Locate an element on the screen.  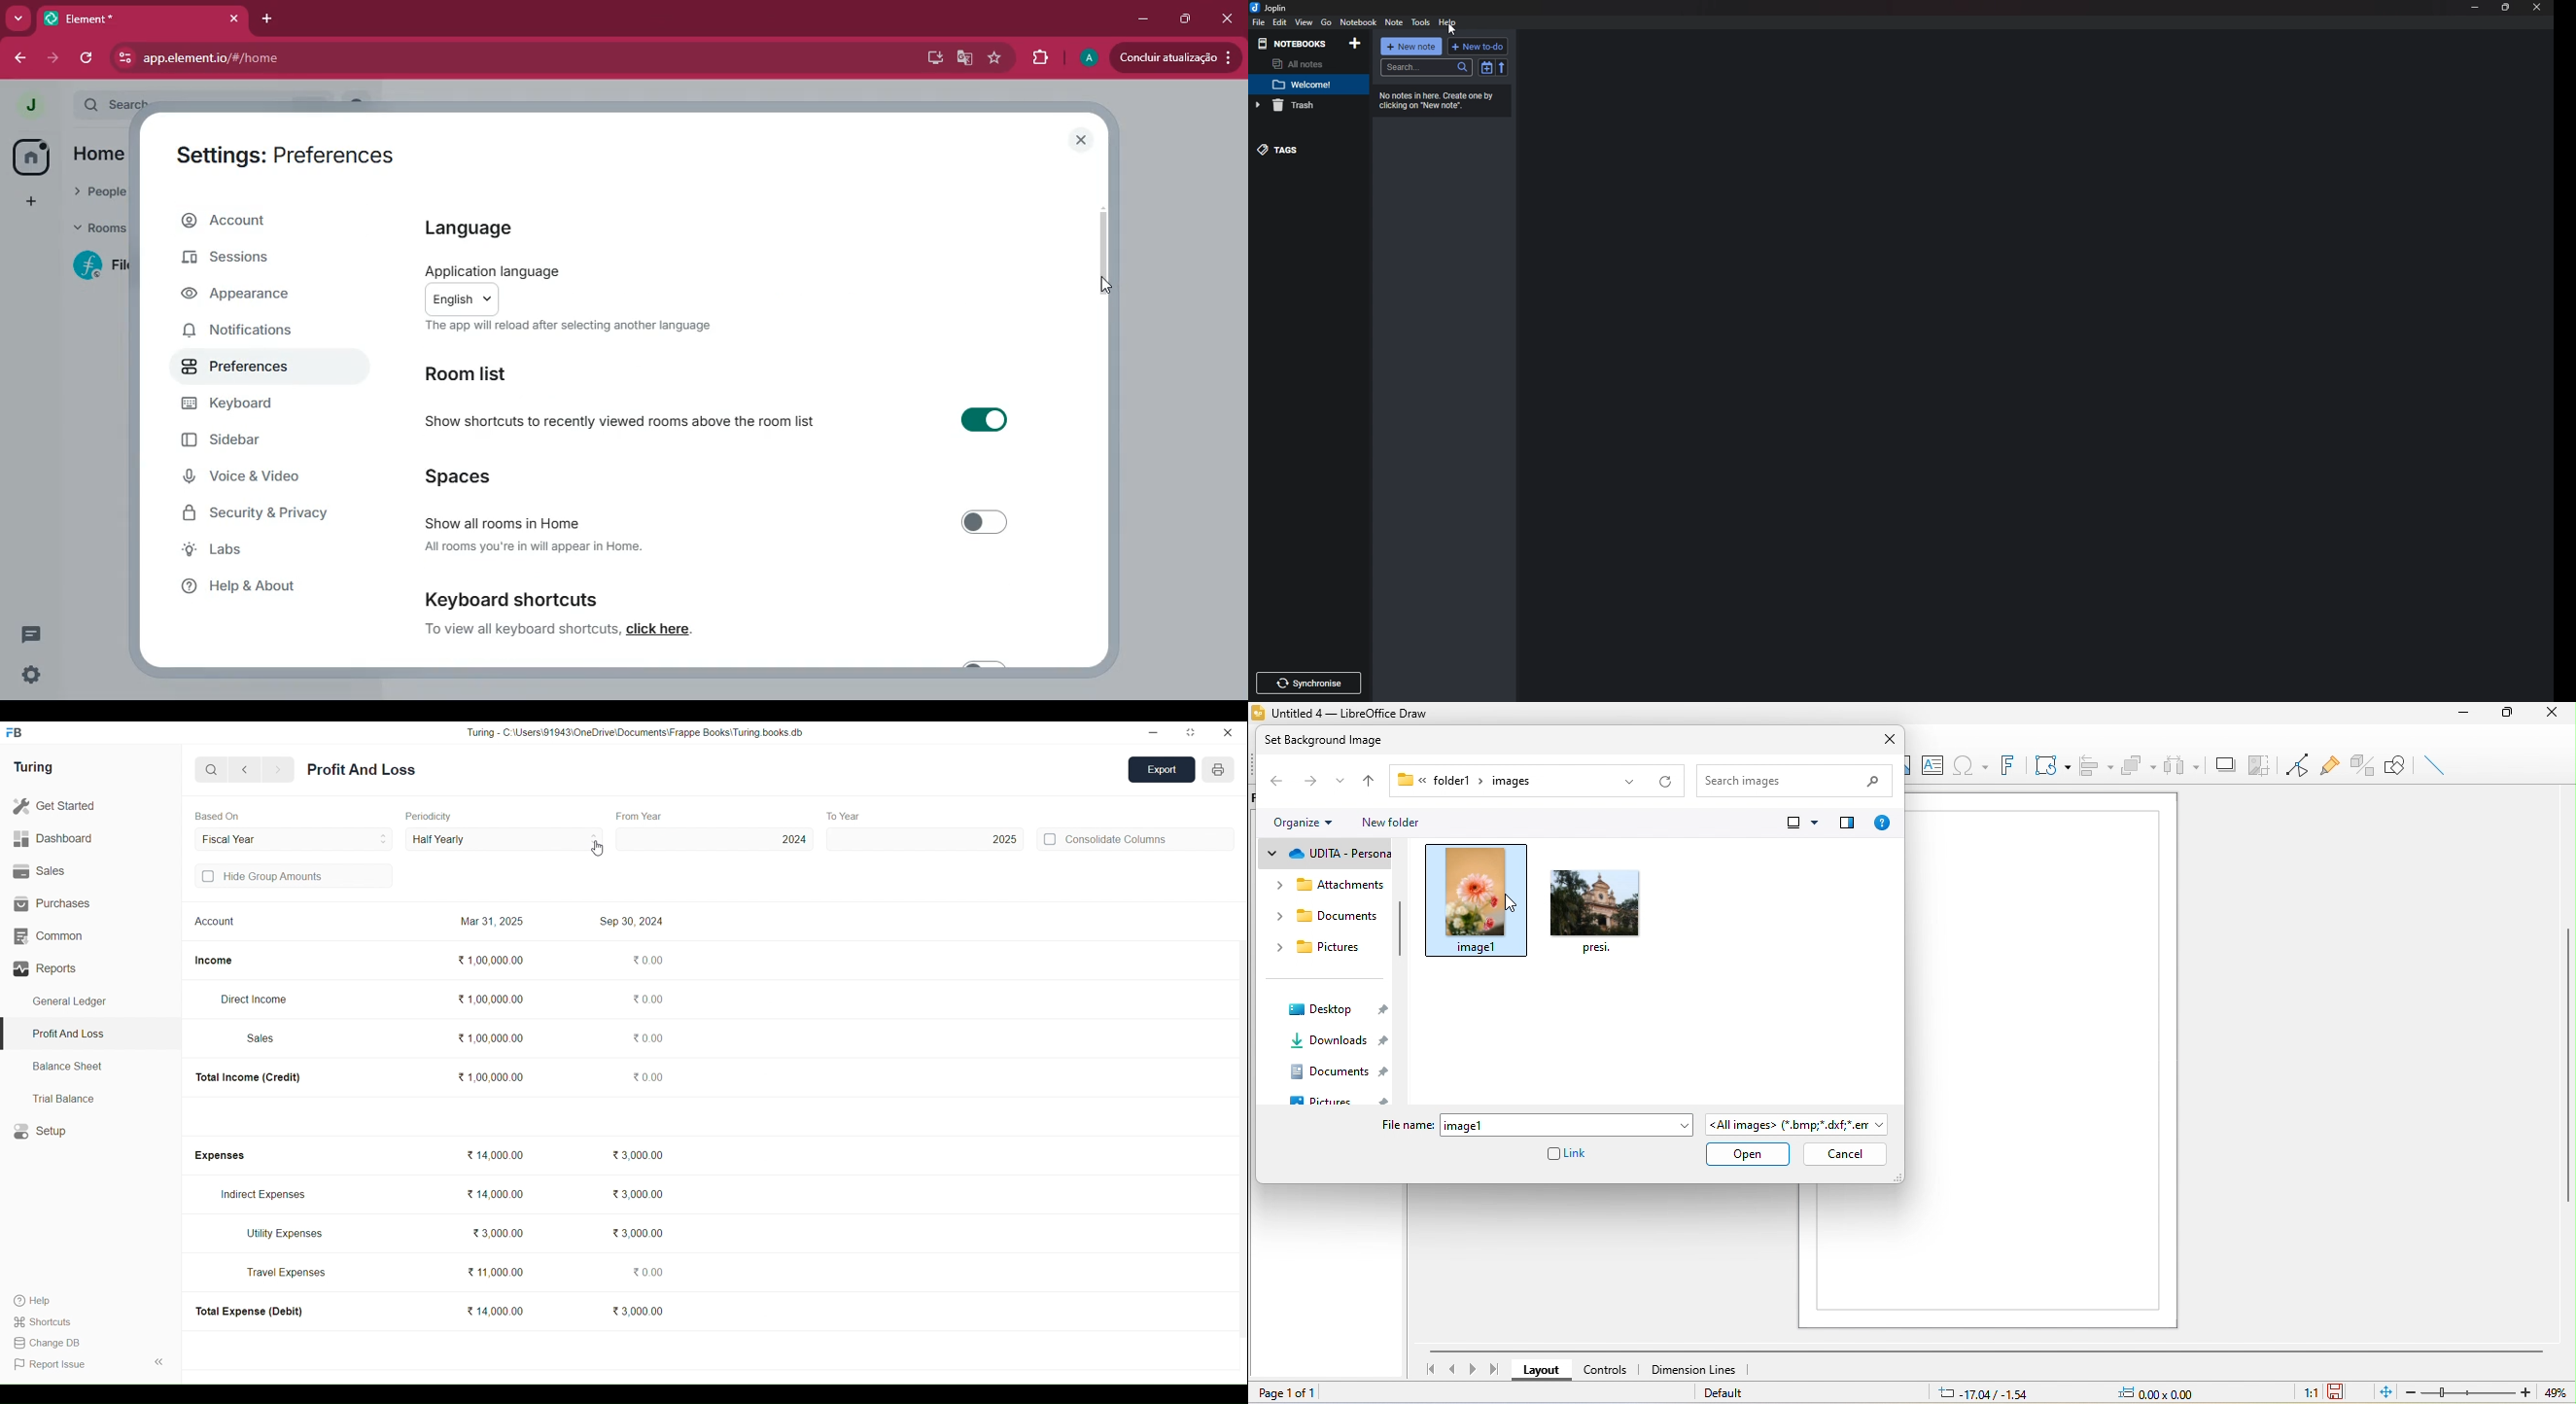
forward is located at coordinates (55, 58).